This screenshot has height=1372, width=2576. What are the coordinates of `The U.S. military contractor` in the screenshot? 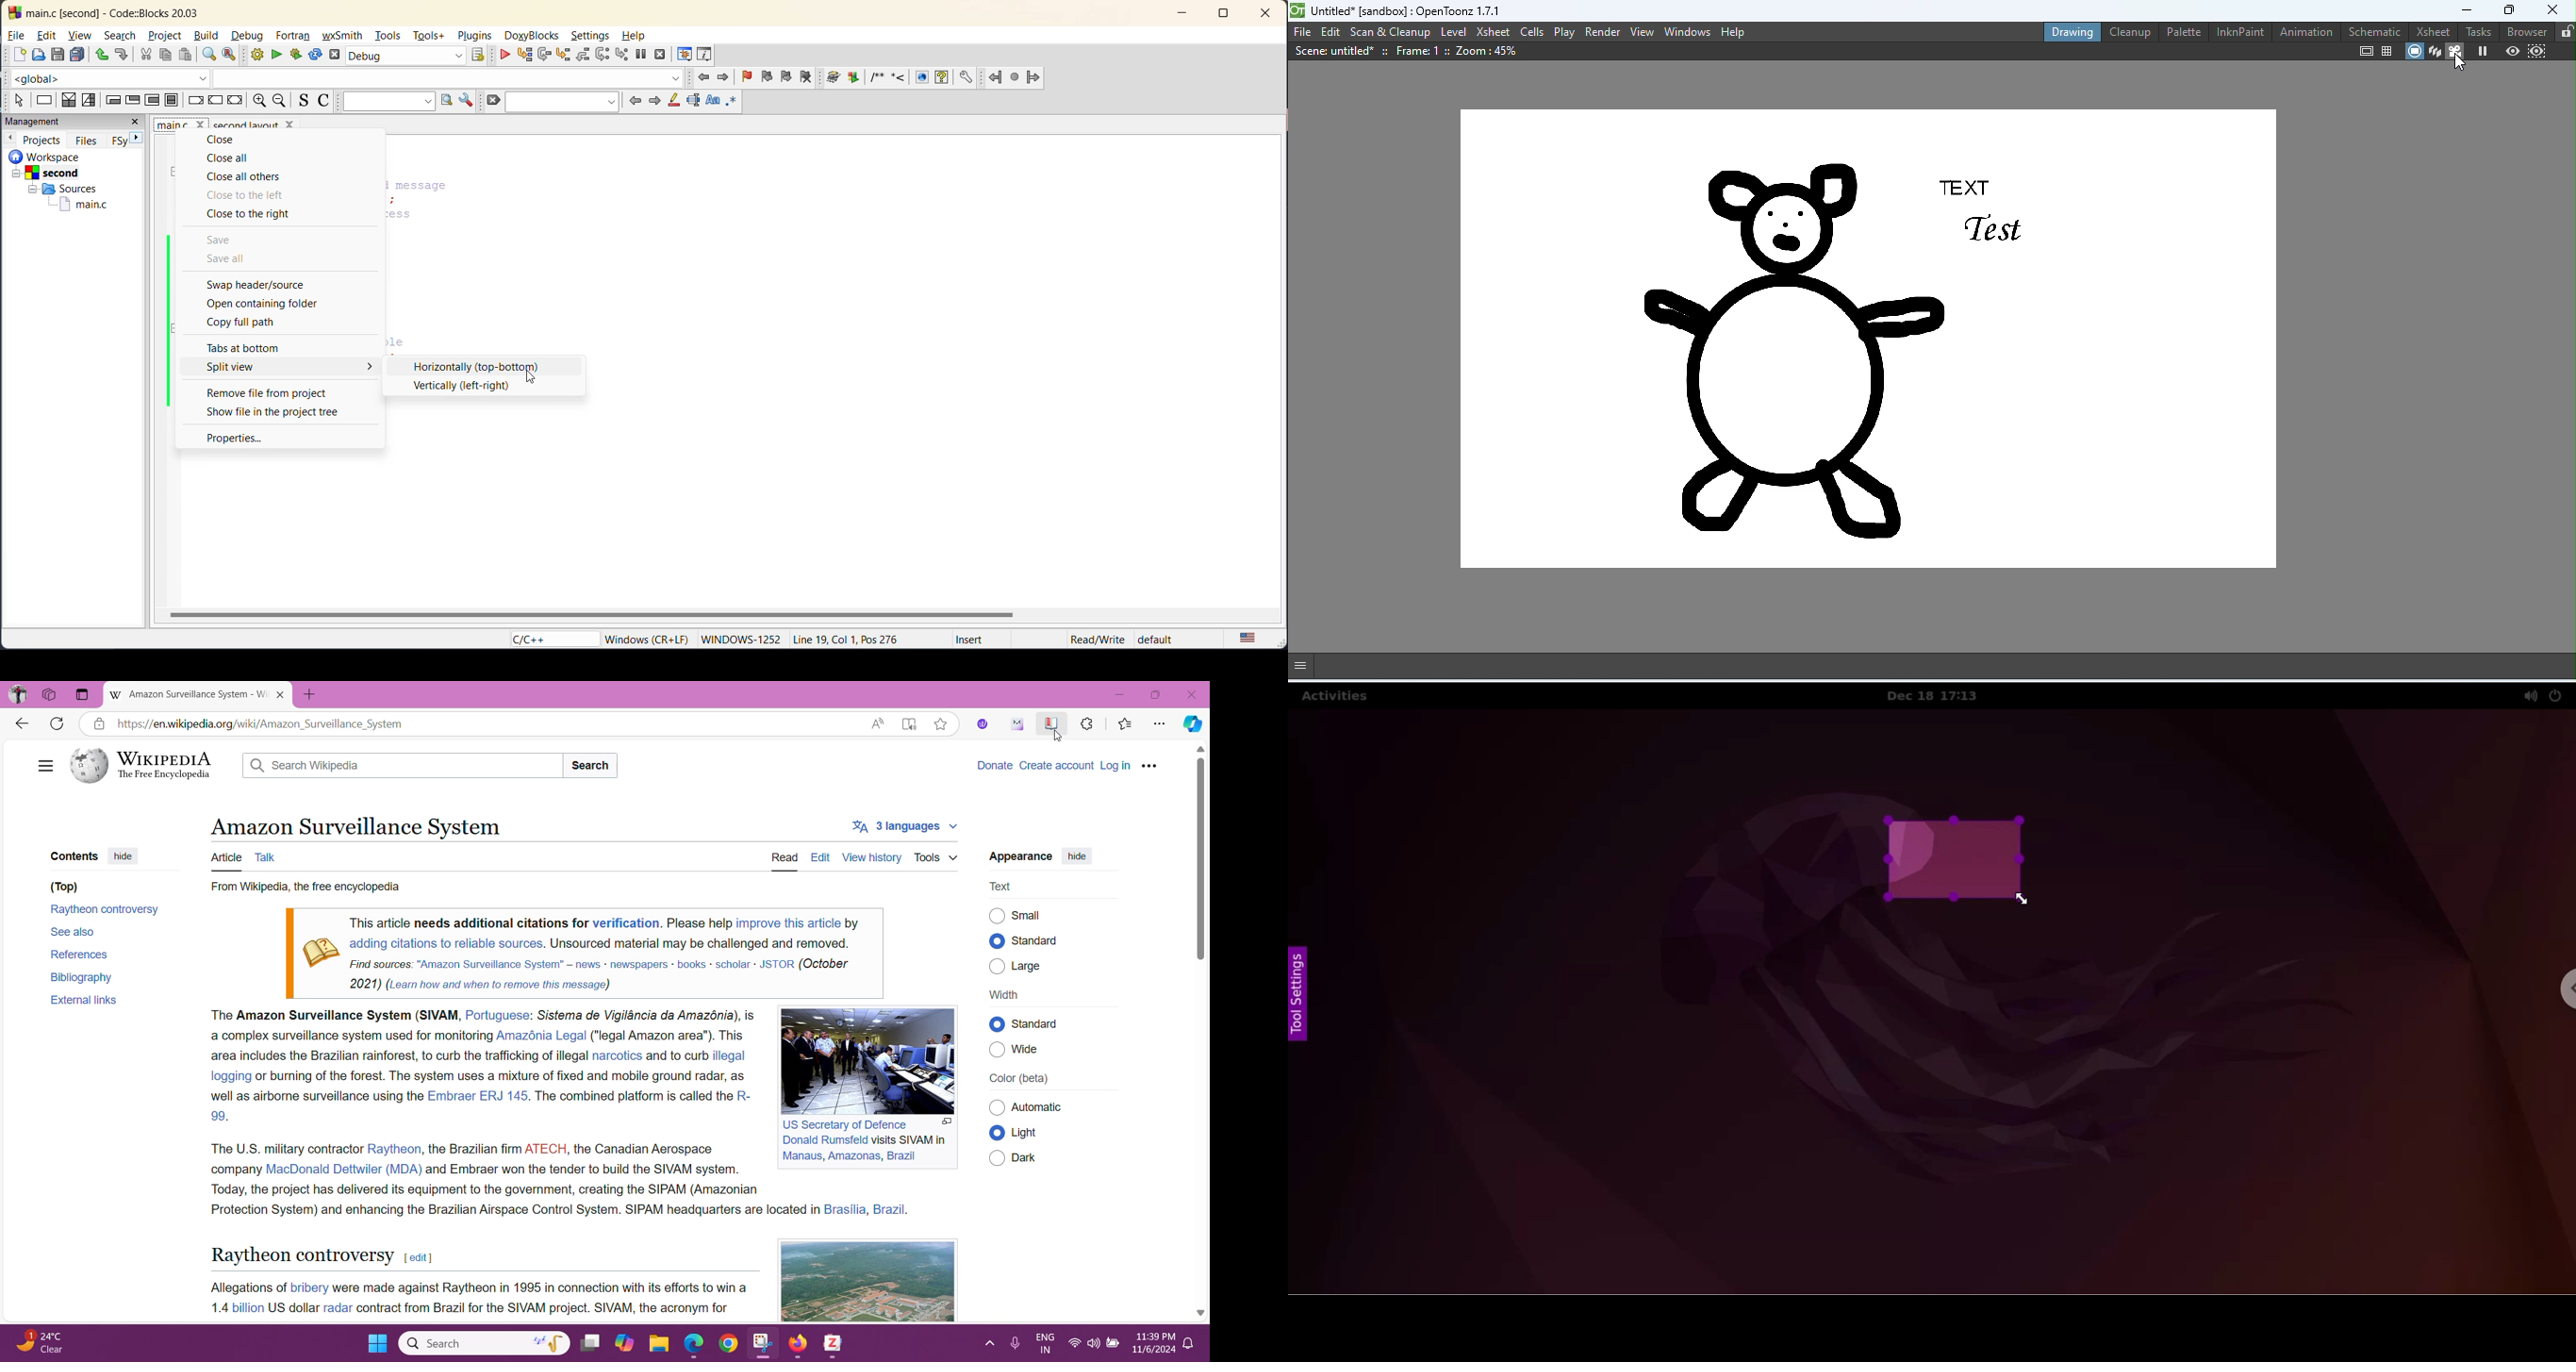 It's located at (284, 1148).